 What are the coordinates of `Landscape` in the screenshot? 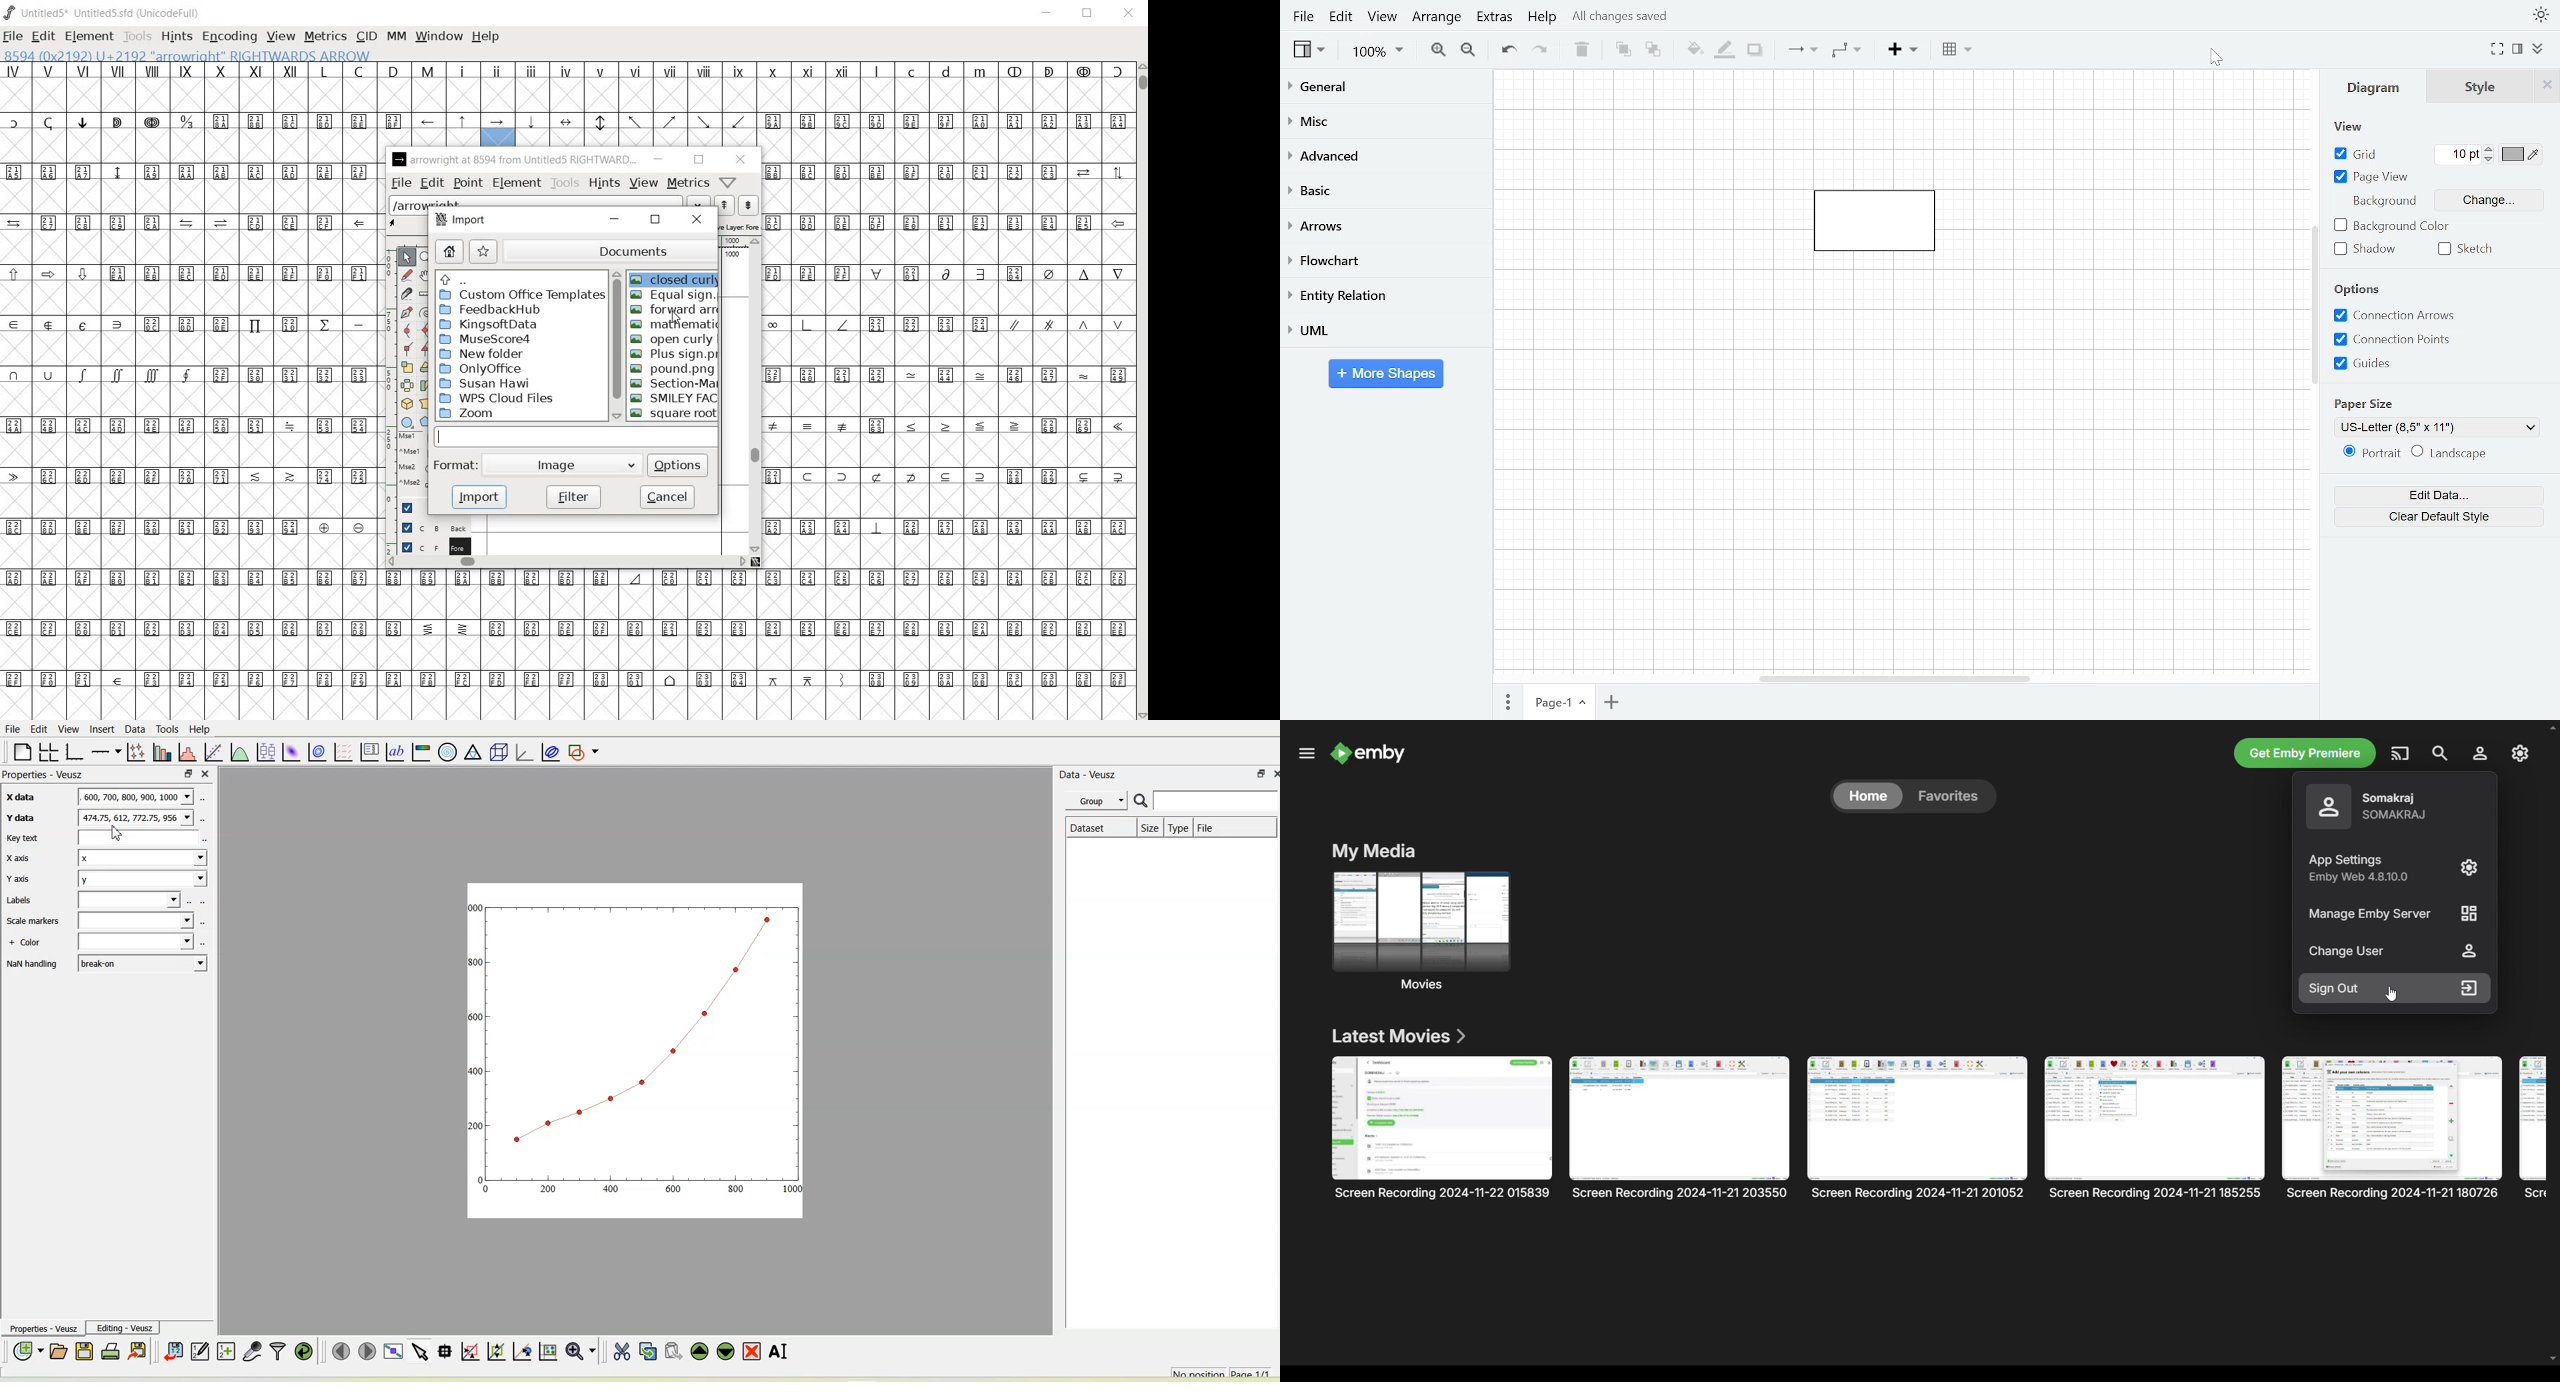 It's located at (2451, 453).